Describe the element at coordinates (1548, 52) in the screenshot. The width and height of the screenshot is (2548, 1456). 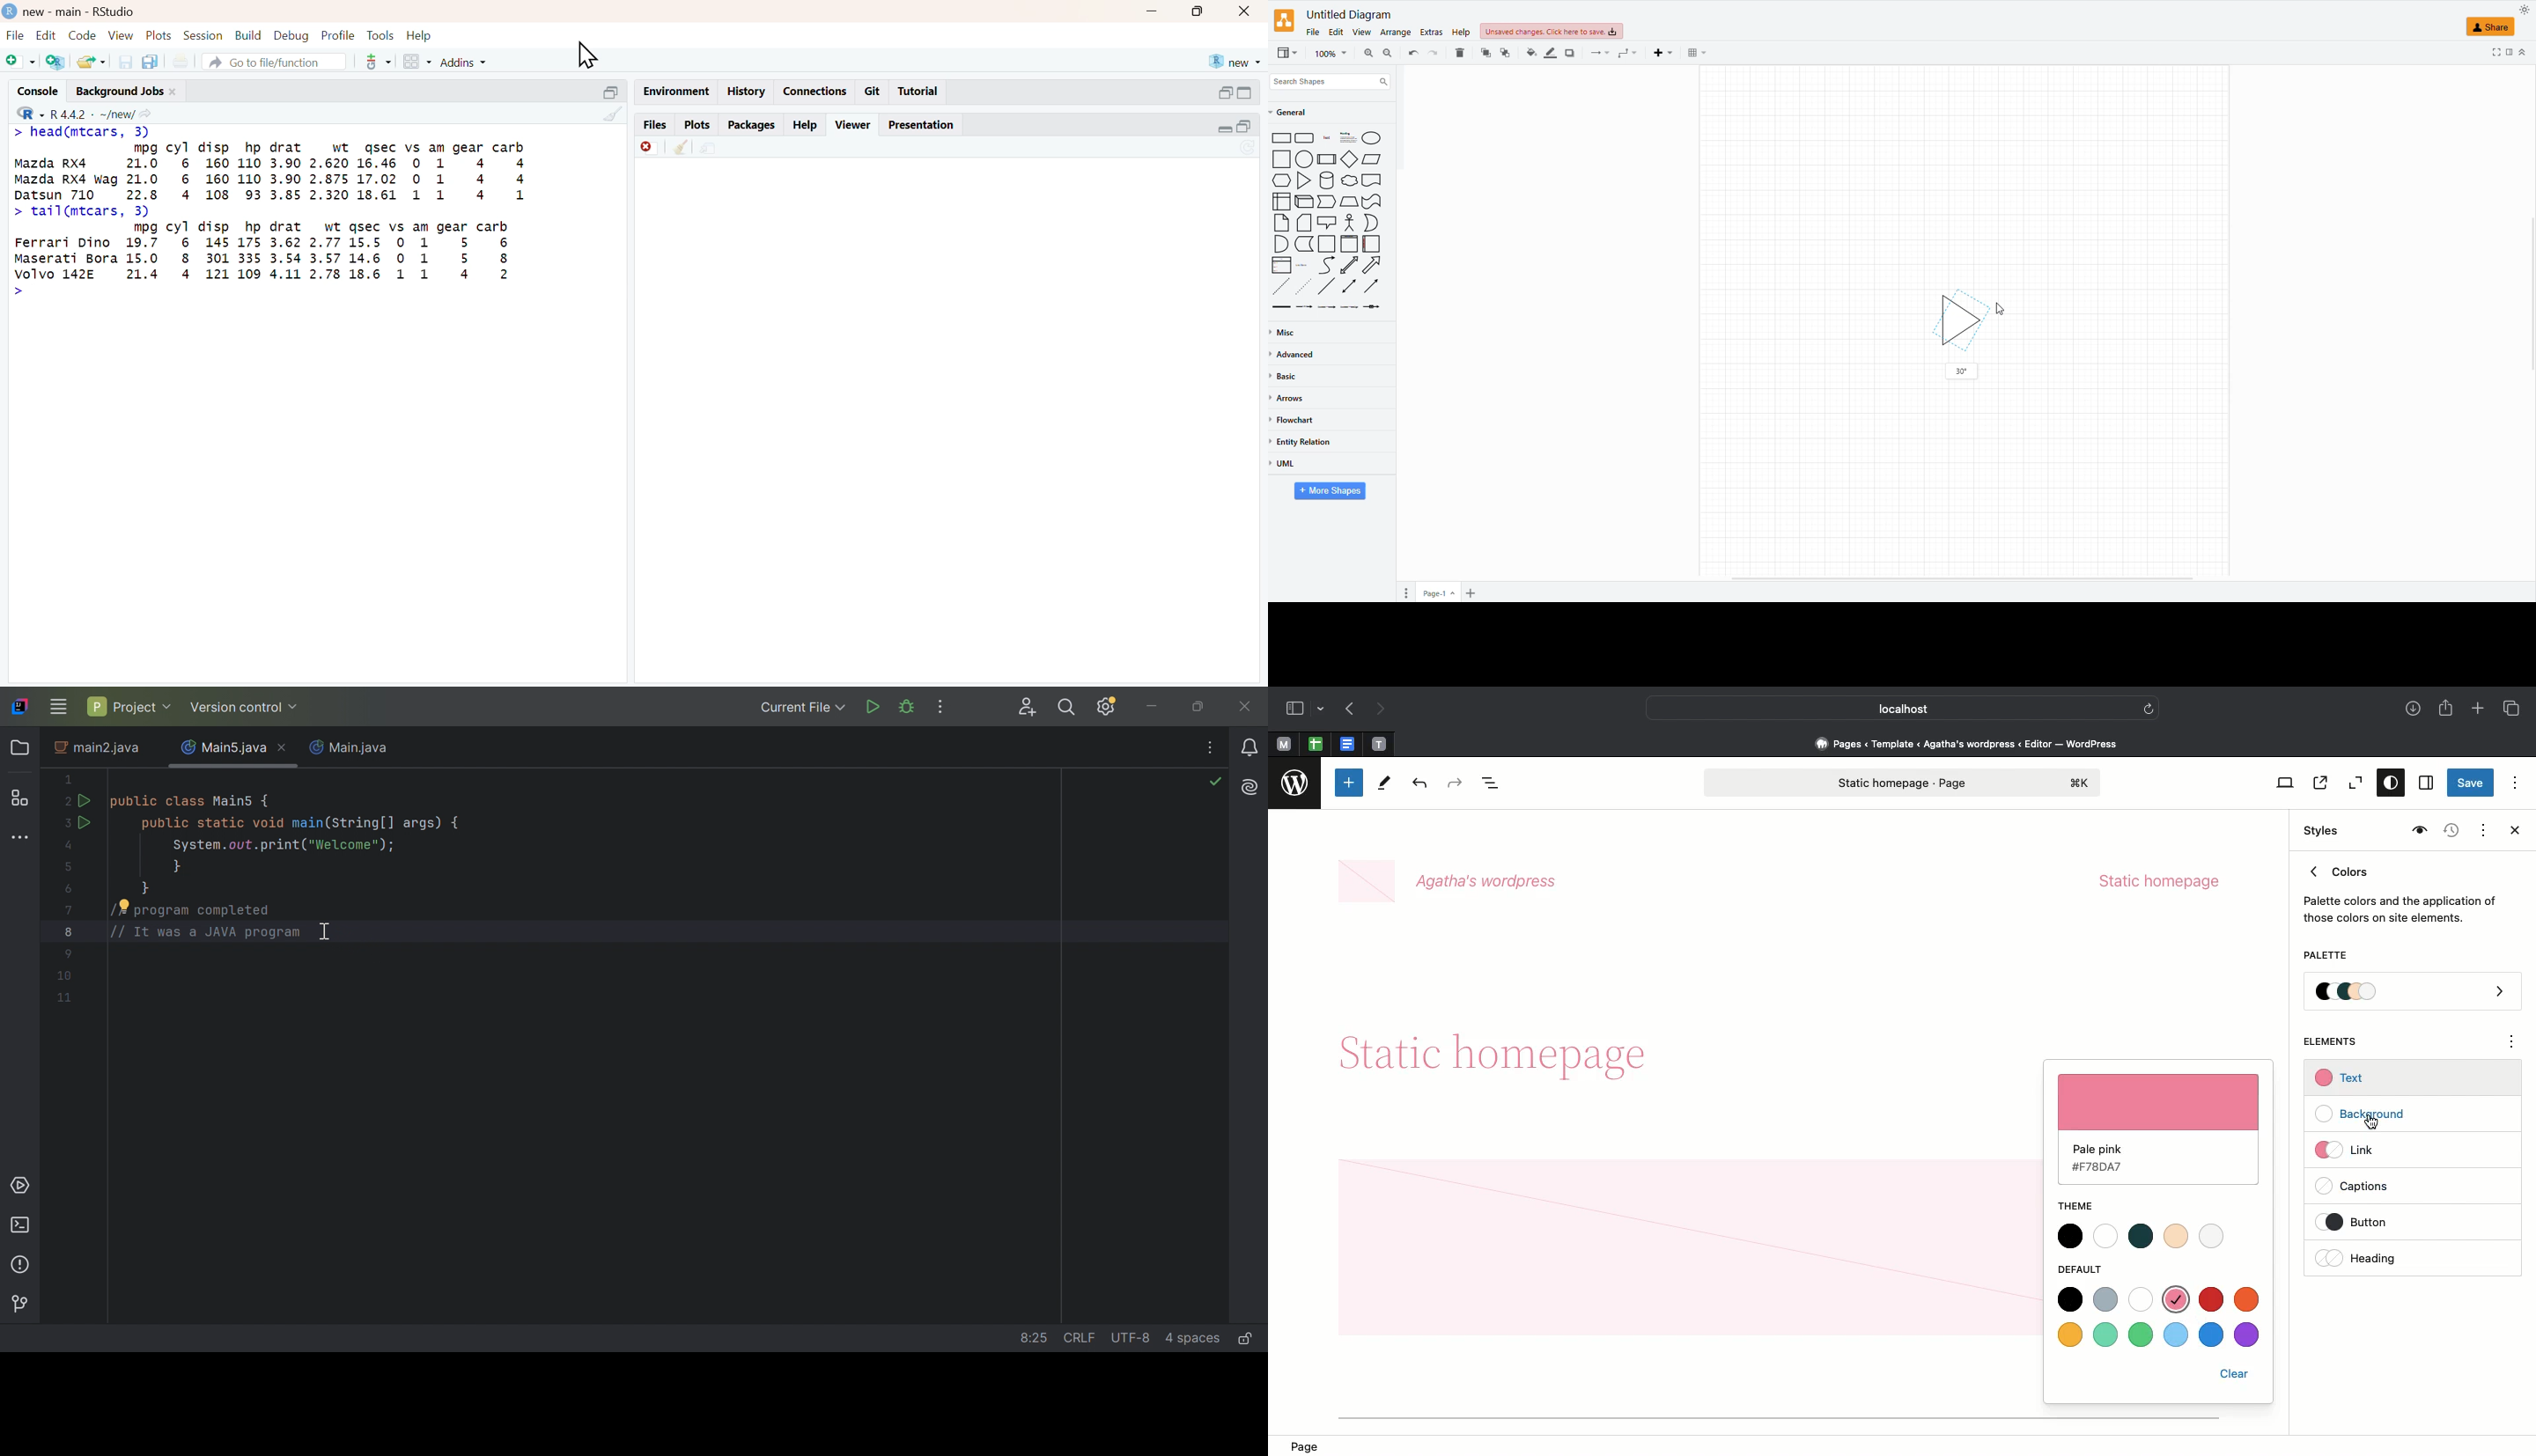
I see `line color` at that location.